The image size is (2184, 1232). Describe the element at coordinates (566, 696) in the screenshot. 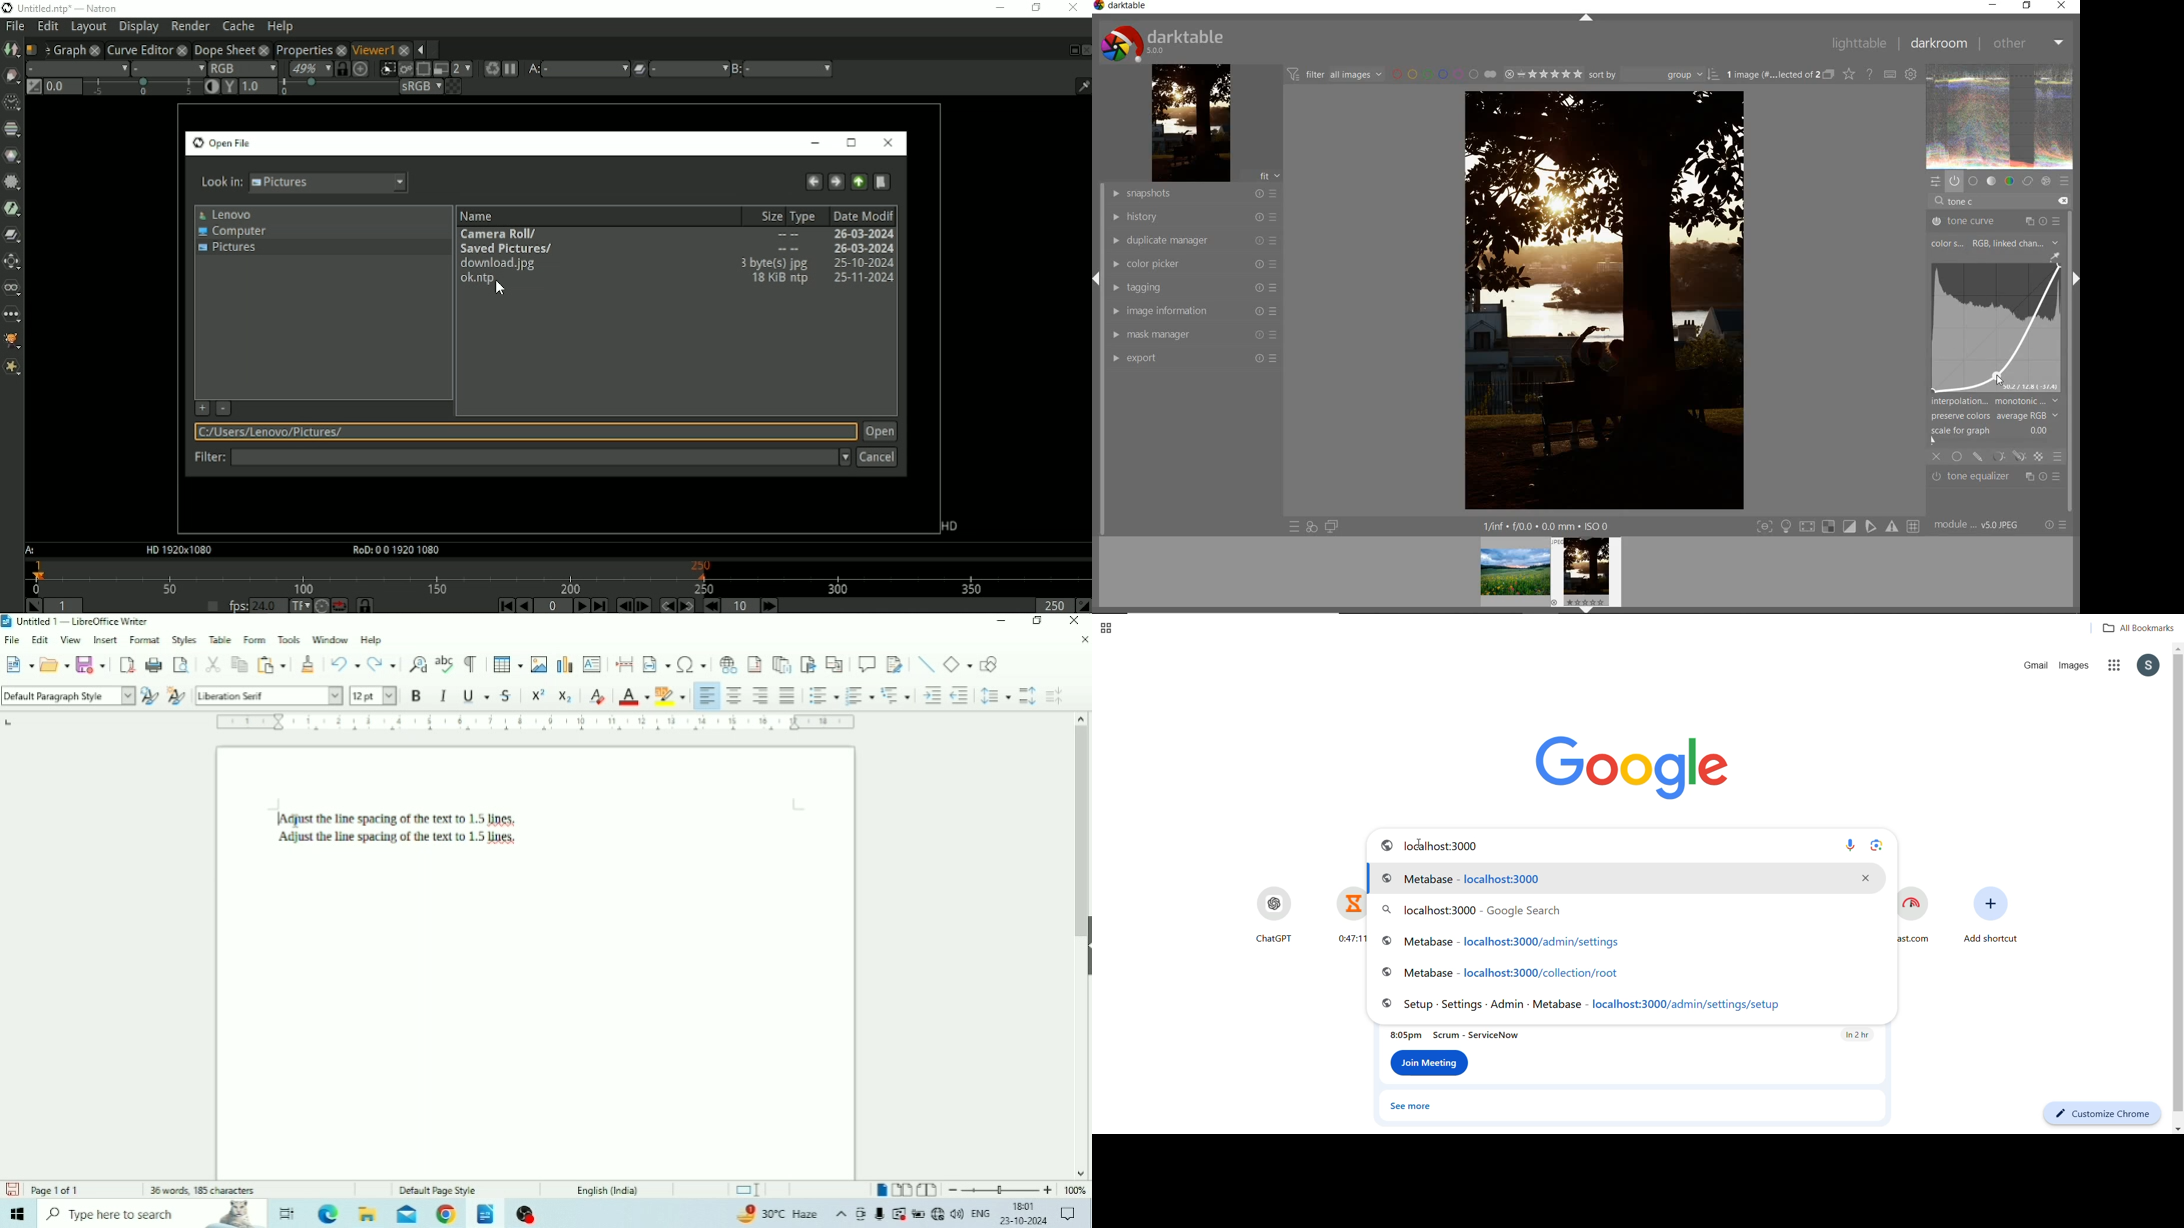

I see `Subscript` at that location.